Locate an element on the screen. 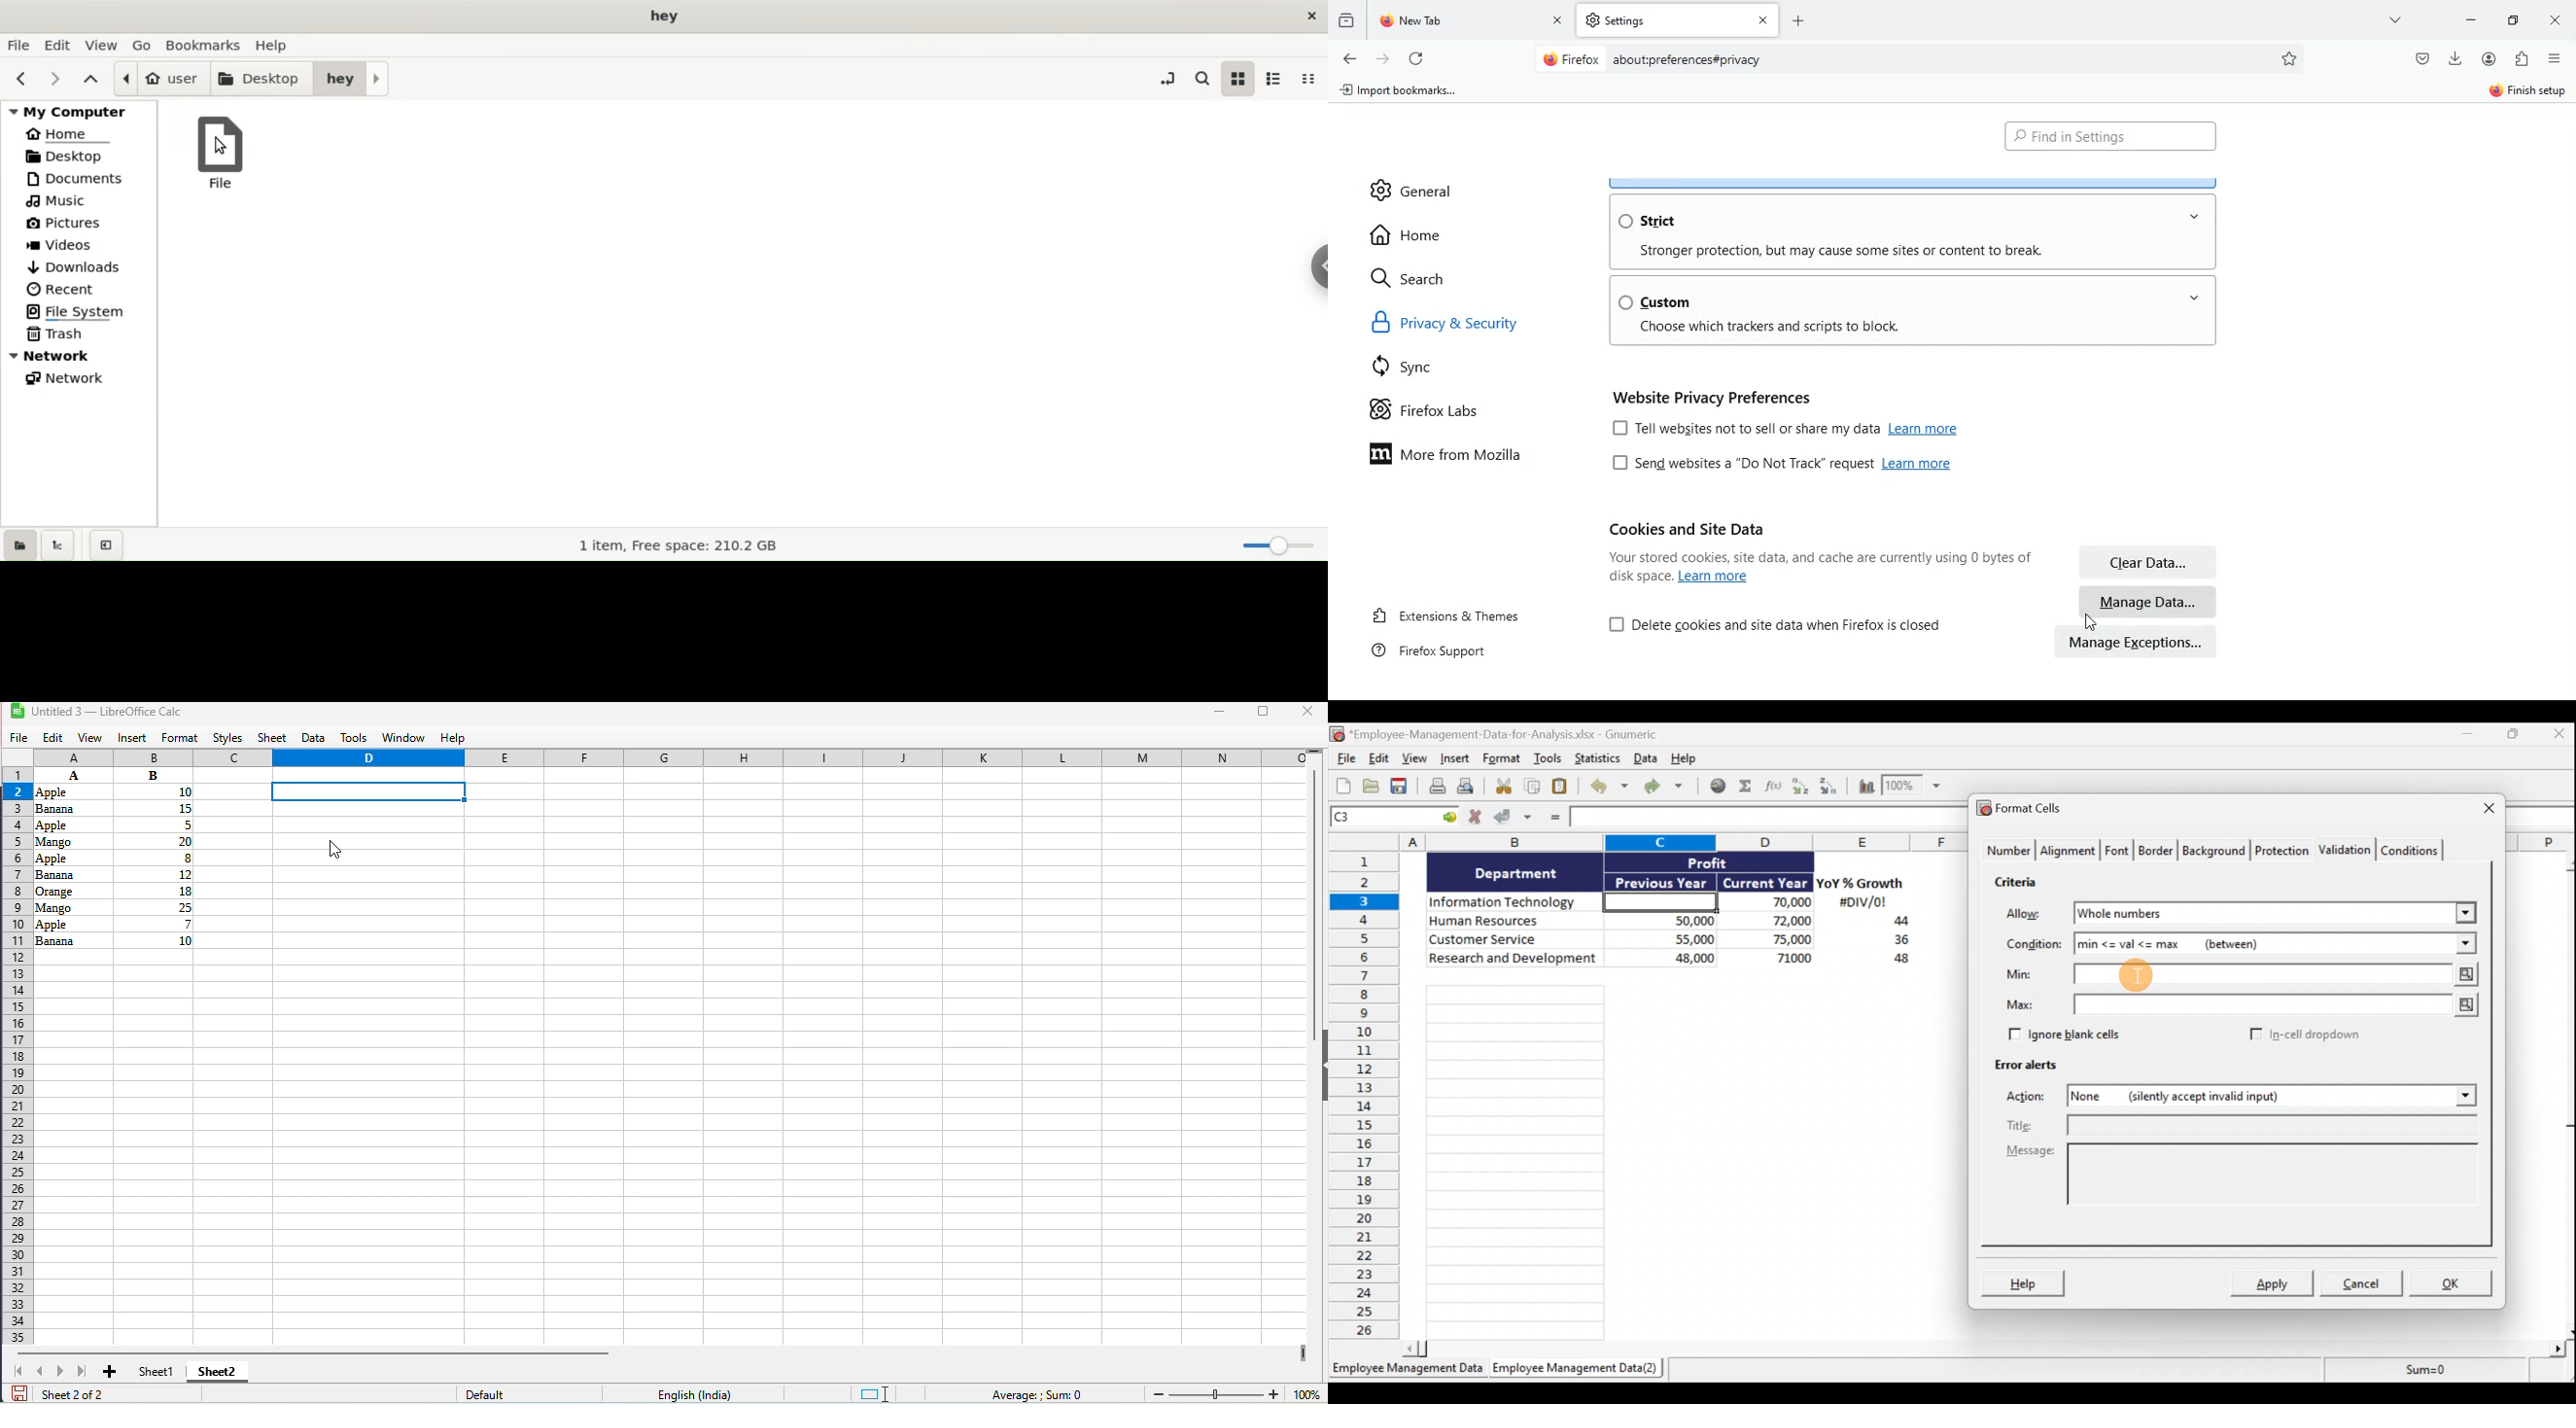  file is located at coordinates (233, 149).